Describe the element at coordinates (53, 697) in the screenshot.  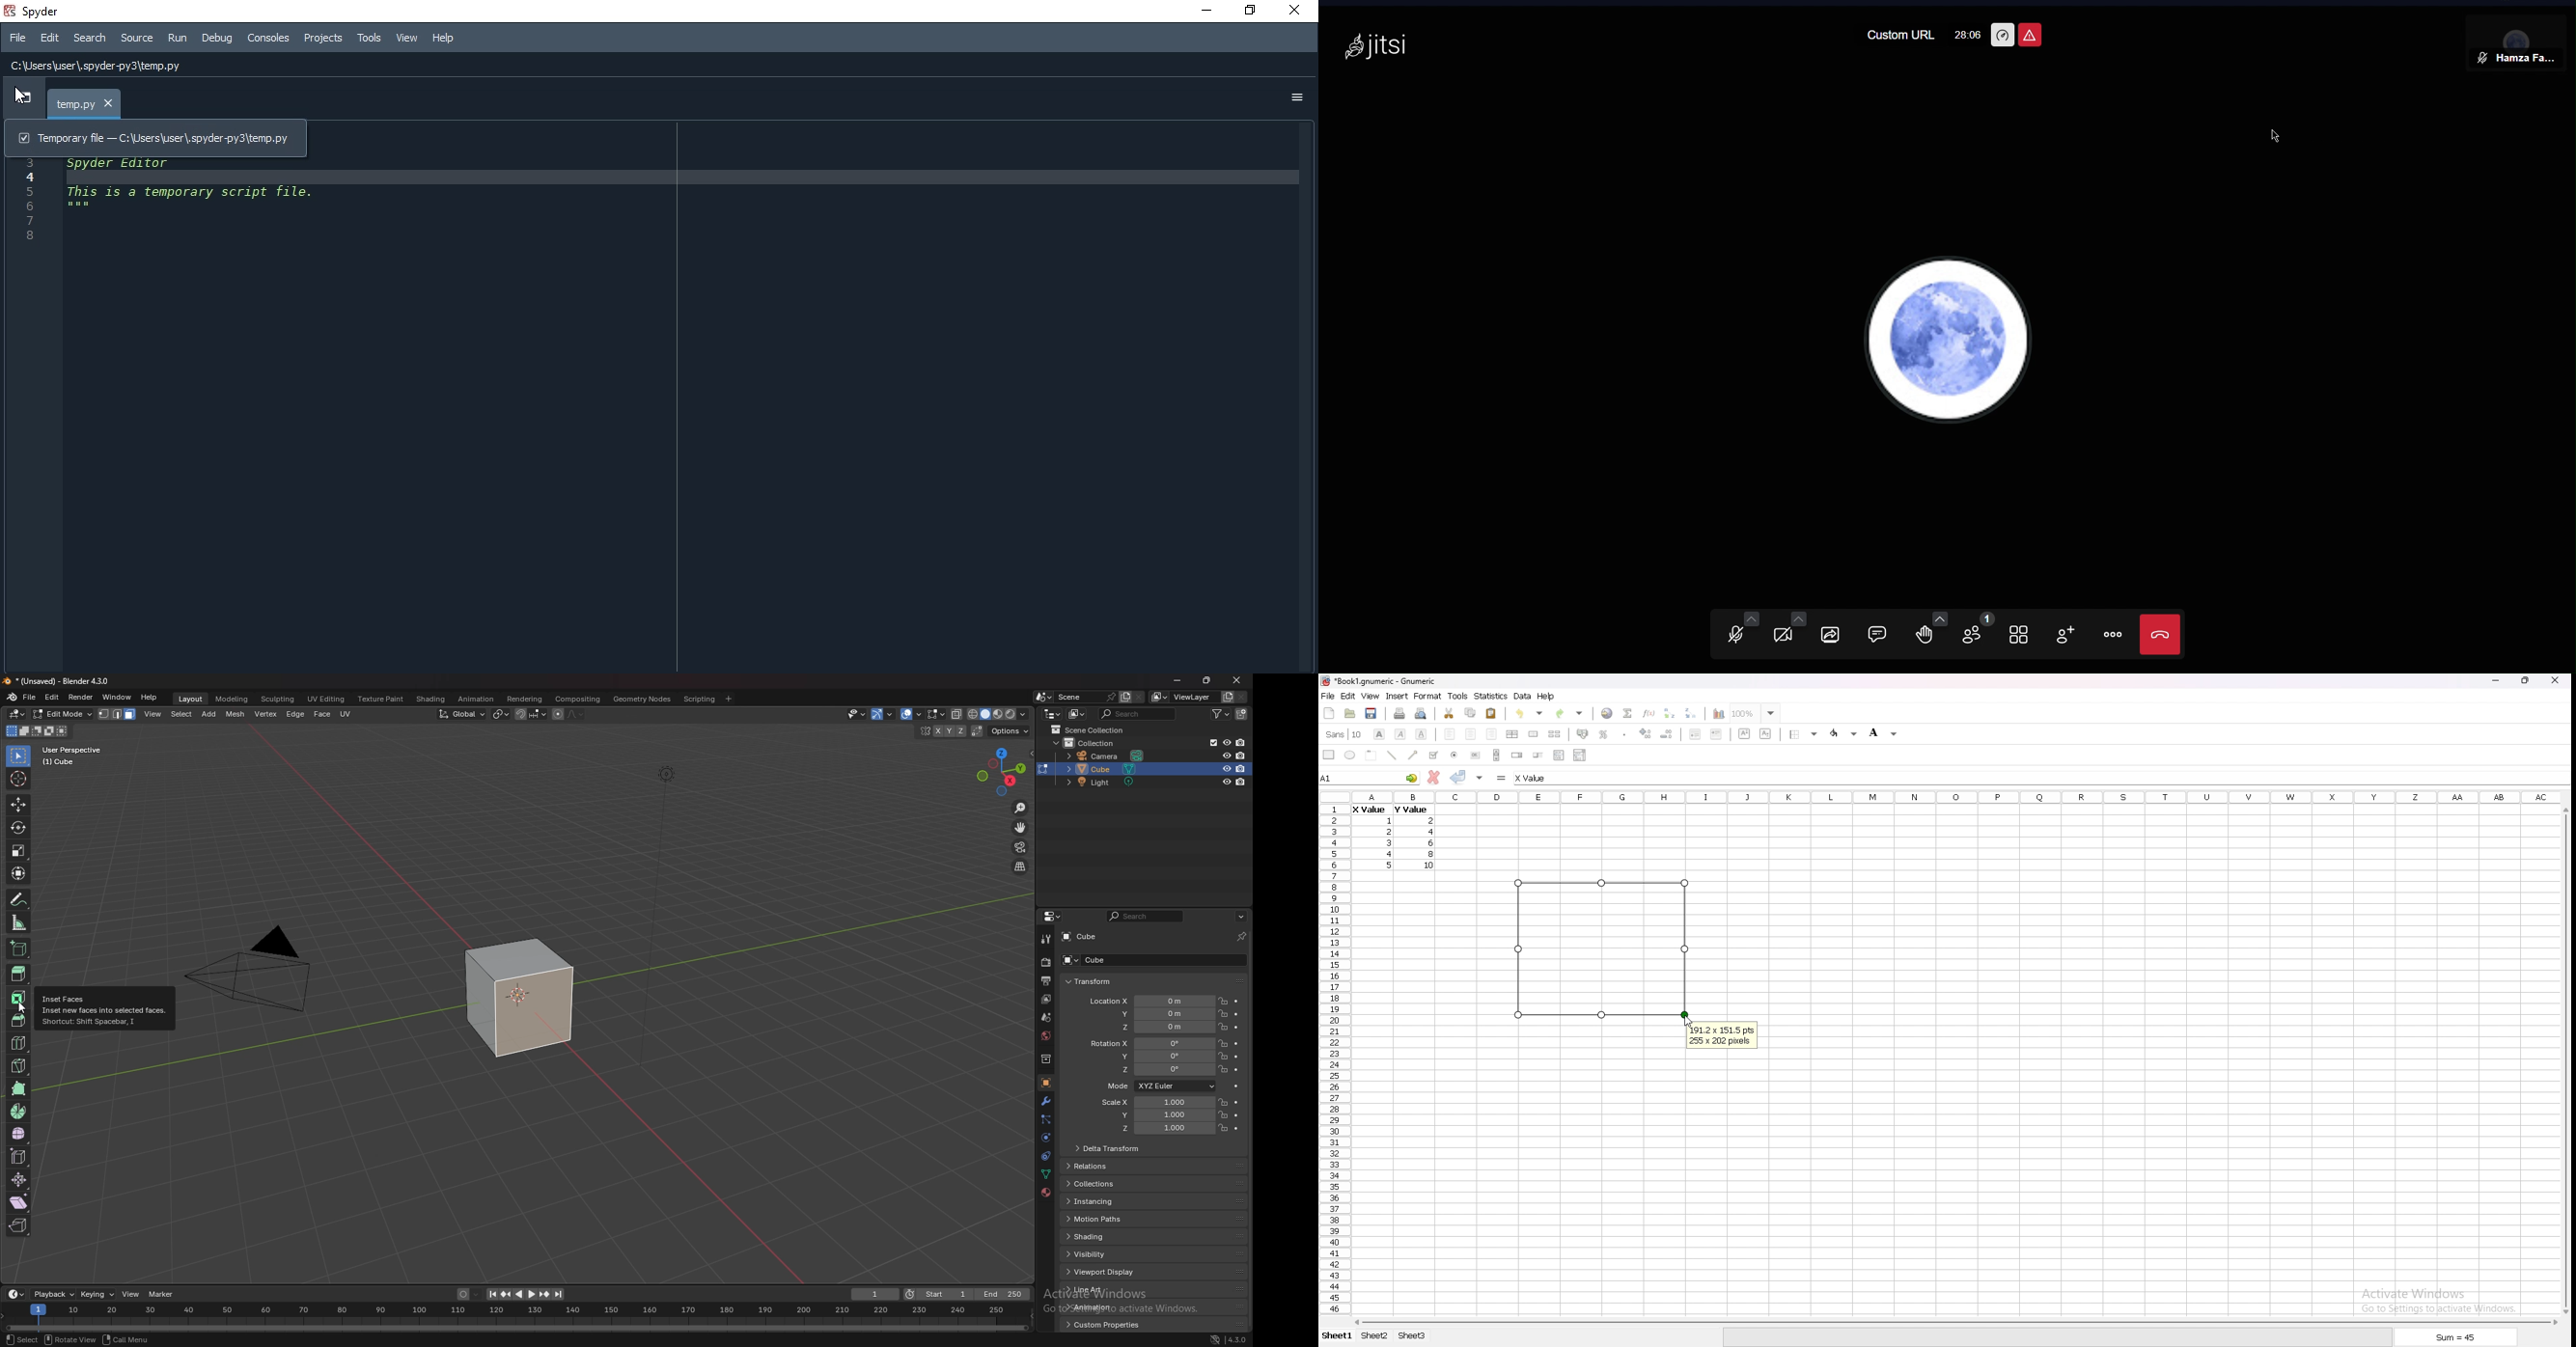
I see `edit` at that location.